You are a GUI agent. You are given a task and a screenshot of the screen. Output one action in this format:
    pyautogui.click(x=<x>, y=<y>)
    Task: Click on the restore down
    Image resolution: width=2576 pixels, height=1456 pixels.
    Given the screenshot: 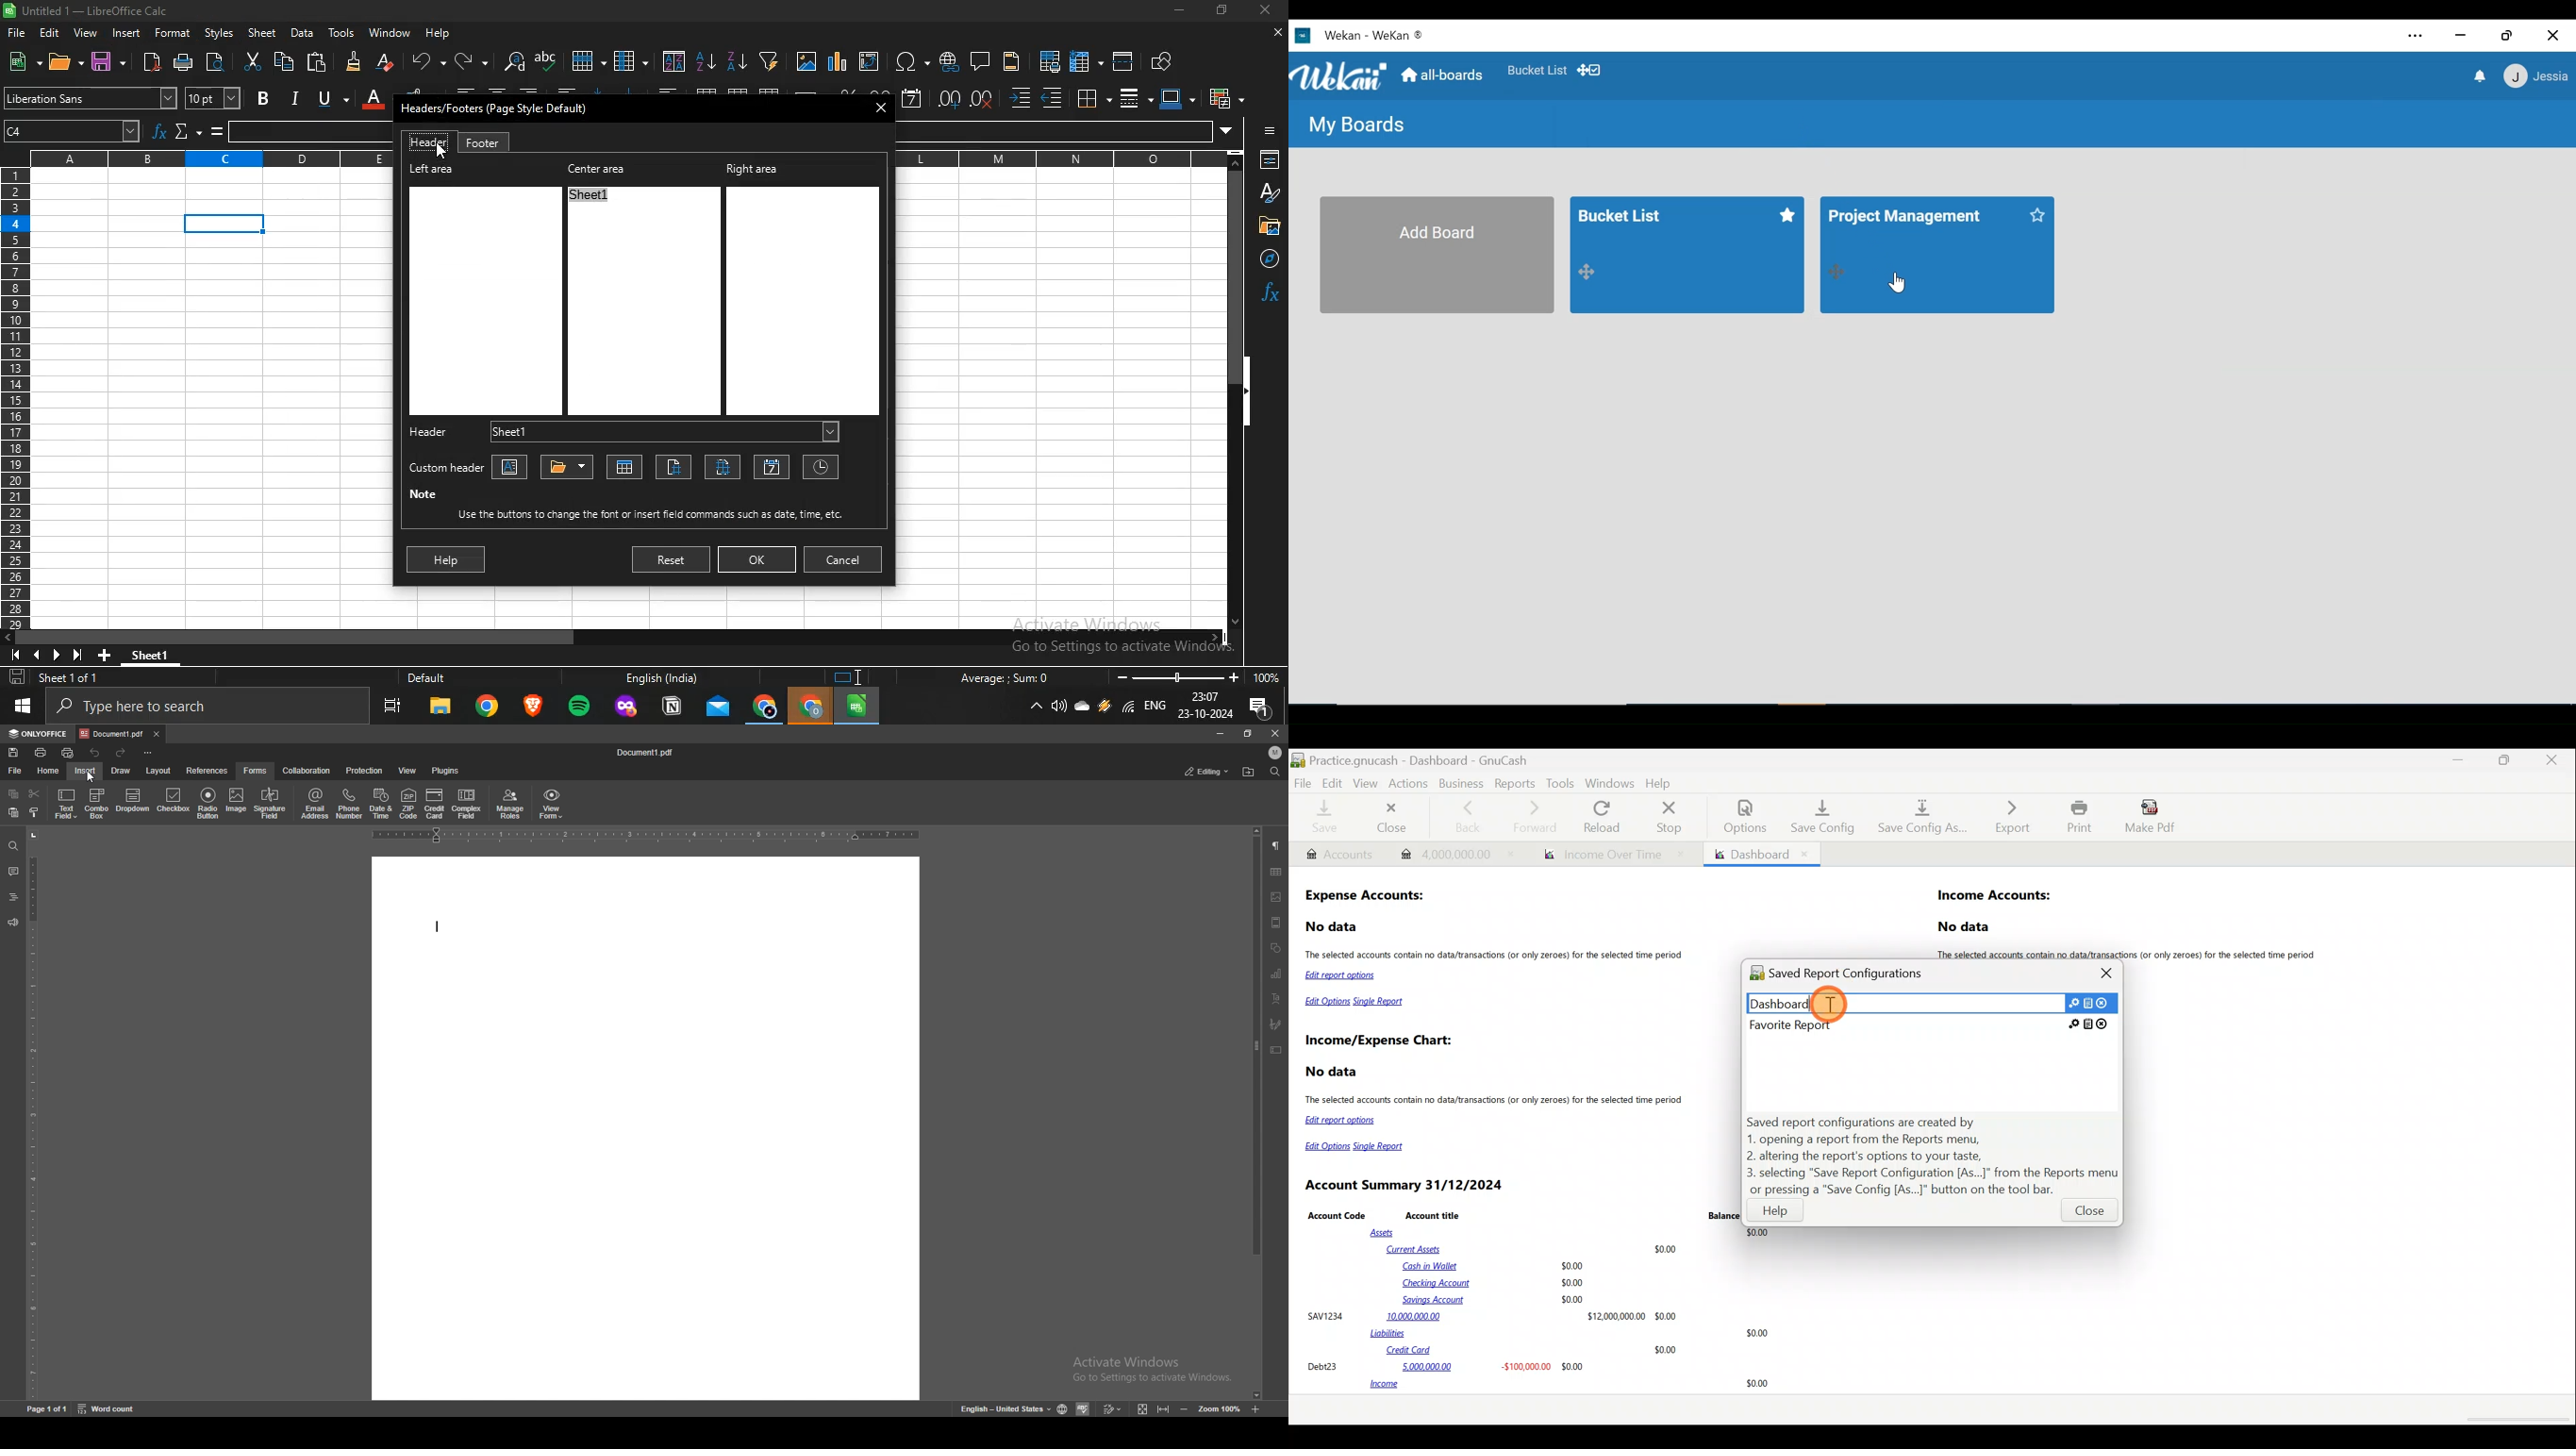 What is the action you would take?
    pyautogui.click(x=1222, y=11)
    